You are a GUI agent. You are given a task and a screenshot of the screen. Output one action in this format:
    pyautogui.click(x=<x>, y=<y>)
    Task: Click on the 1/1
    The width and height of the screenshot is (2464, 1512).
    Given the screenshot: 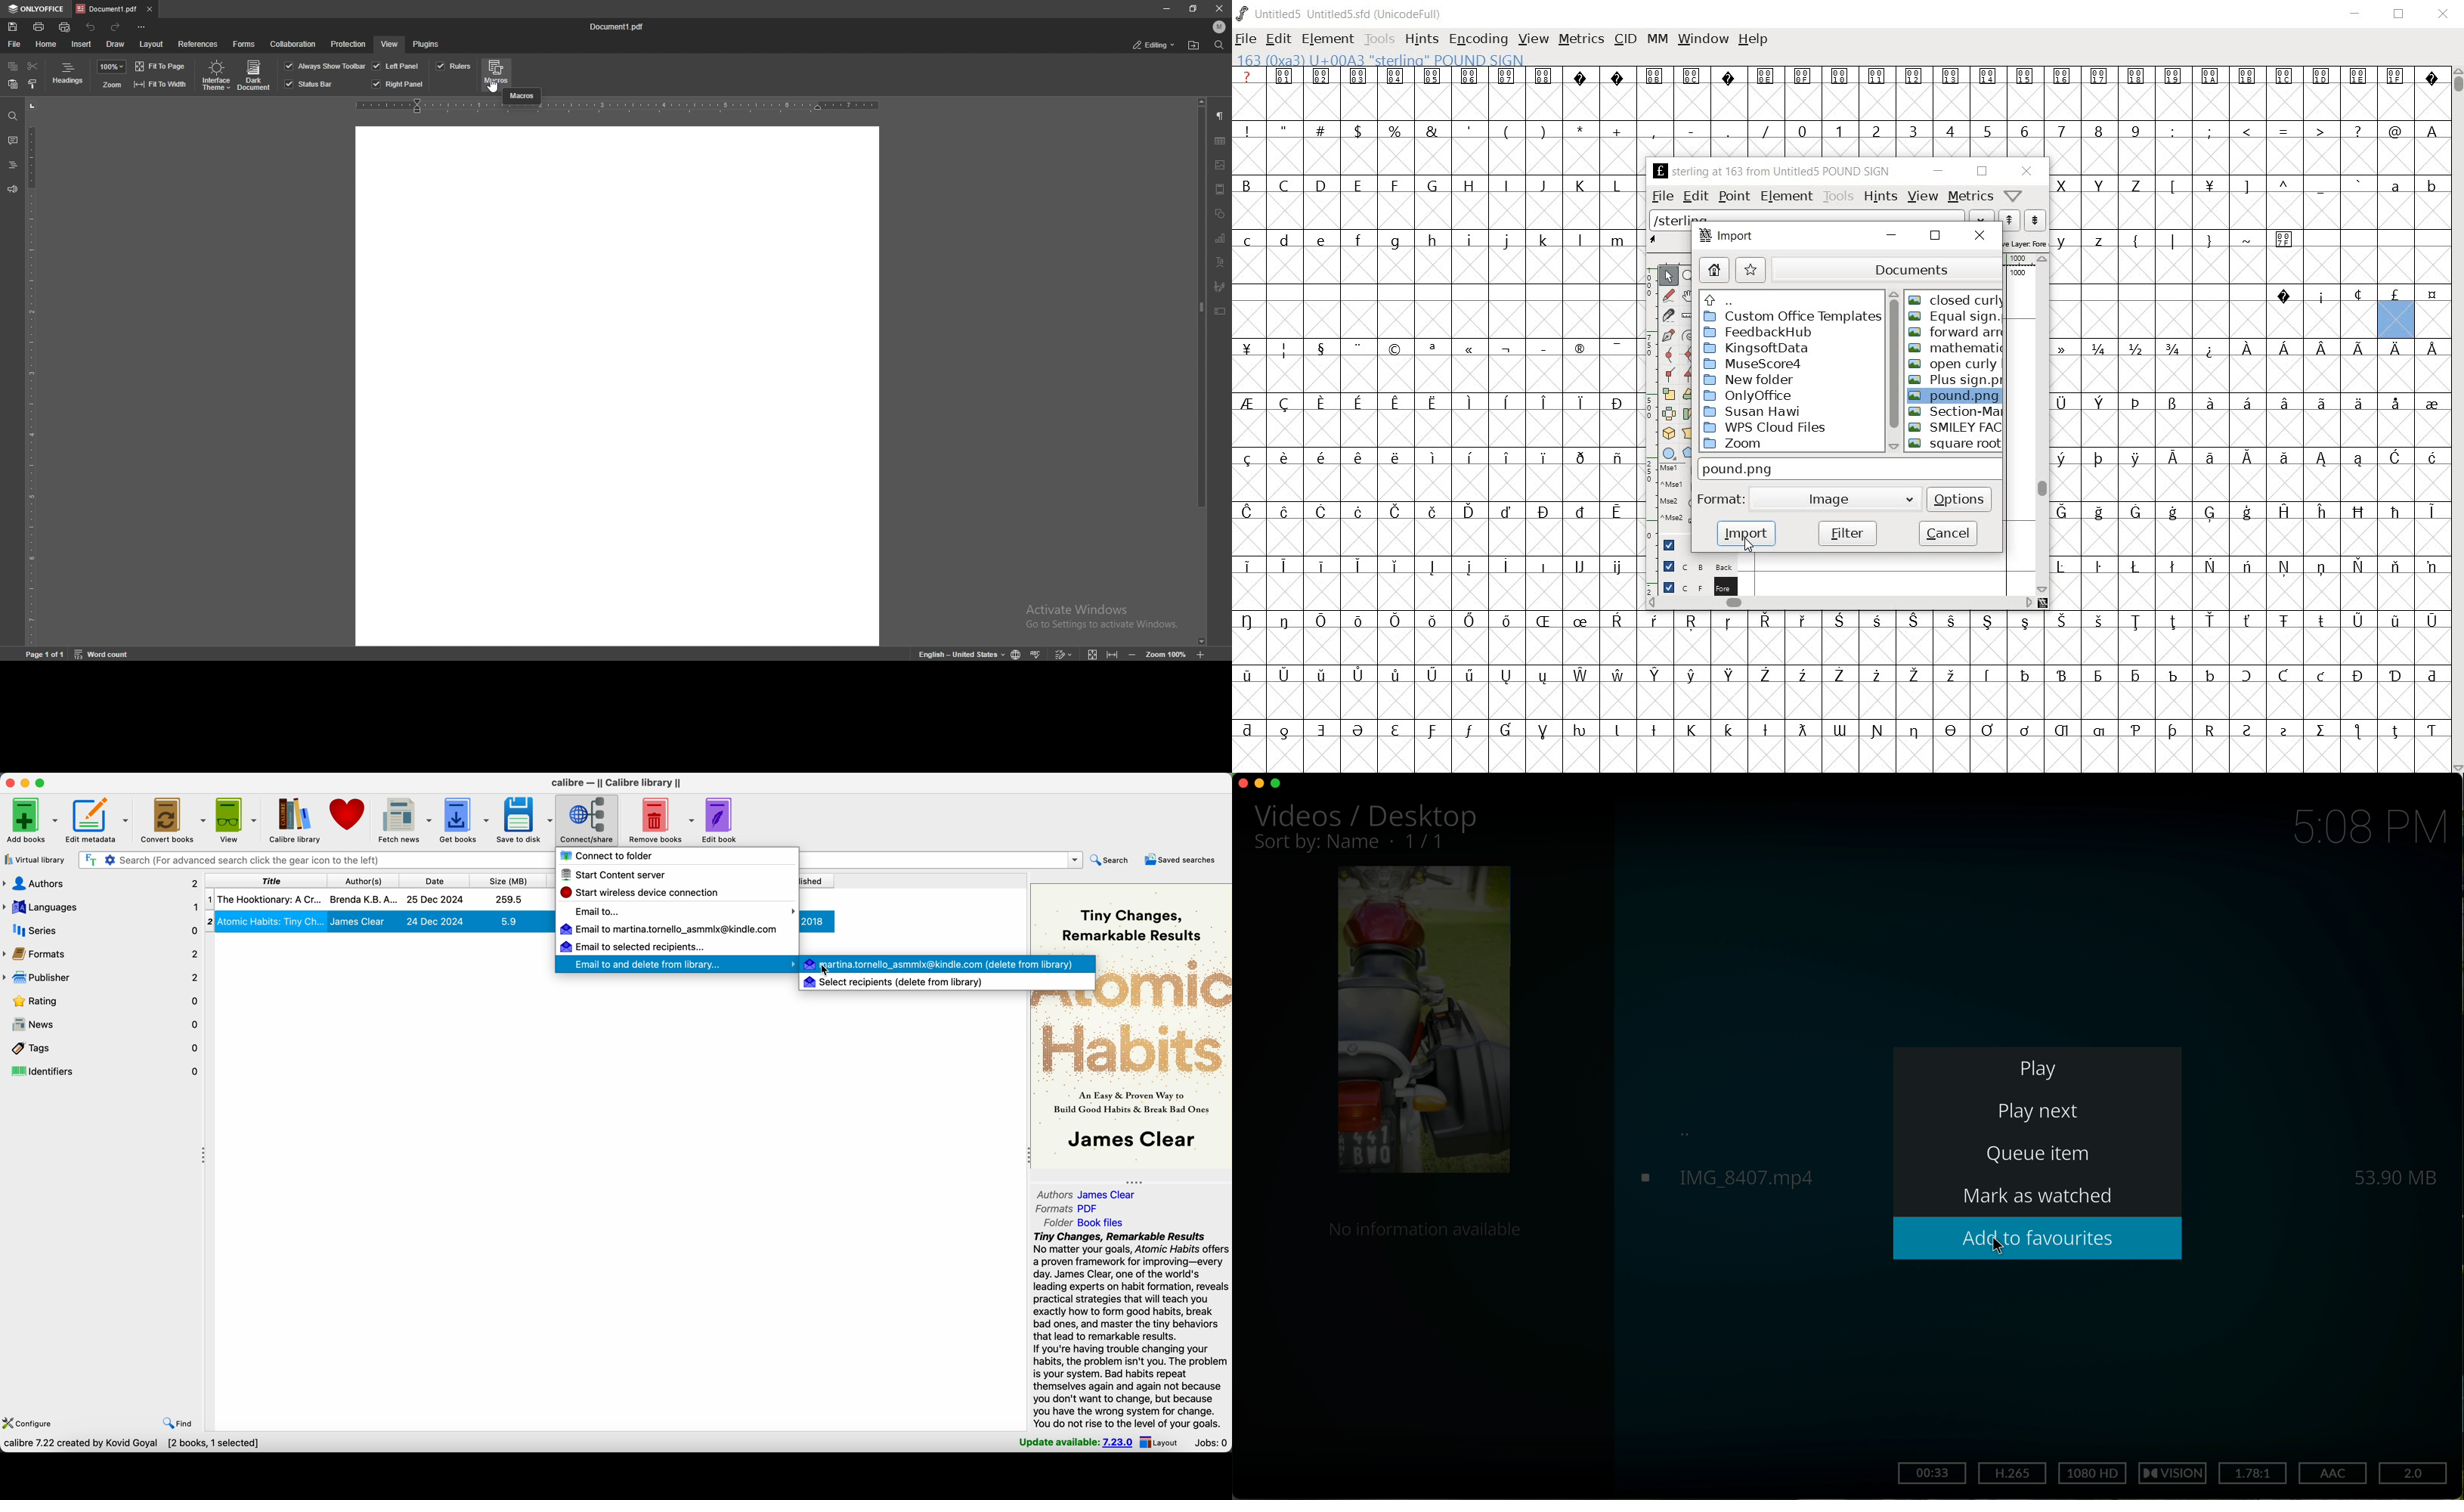 What is the action you would take?
    pyautogui.click(x=1354, y=843)
    